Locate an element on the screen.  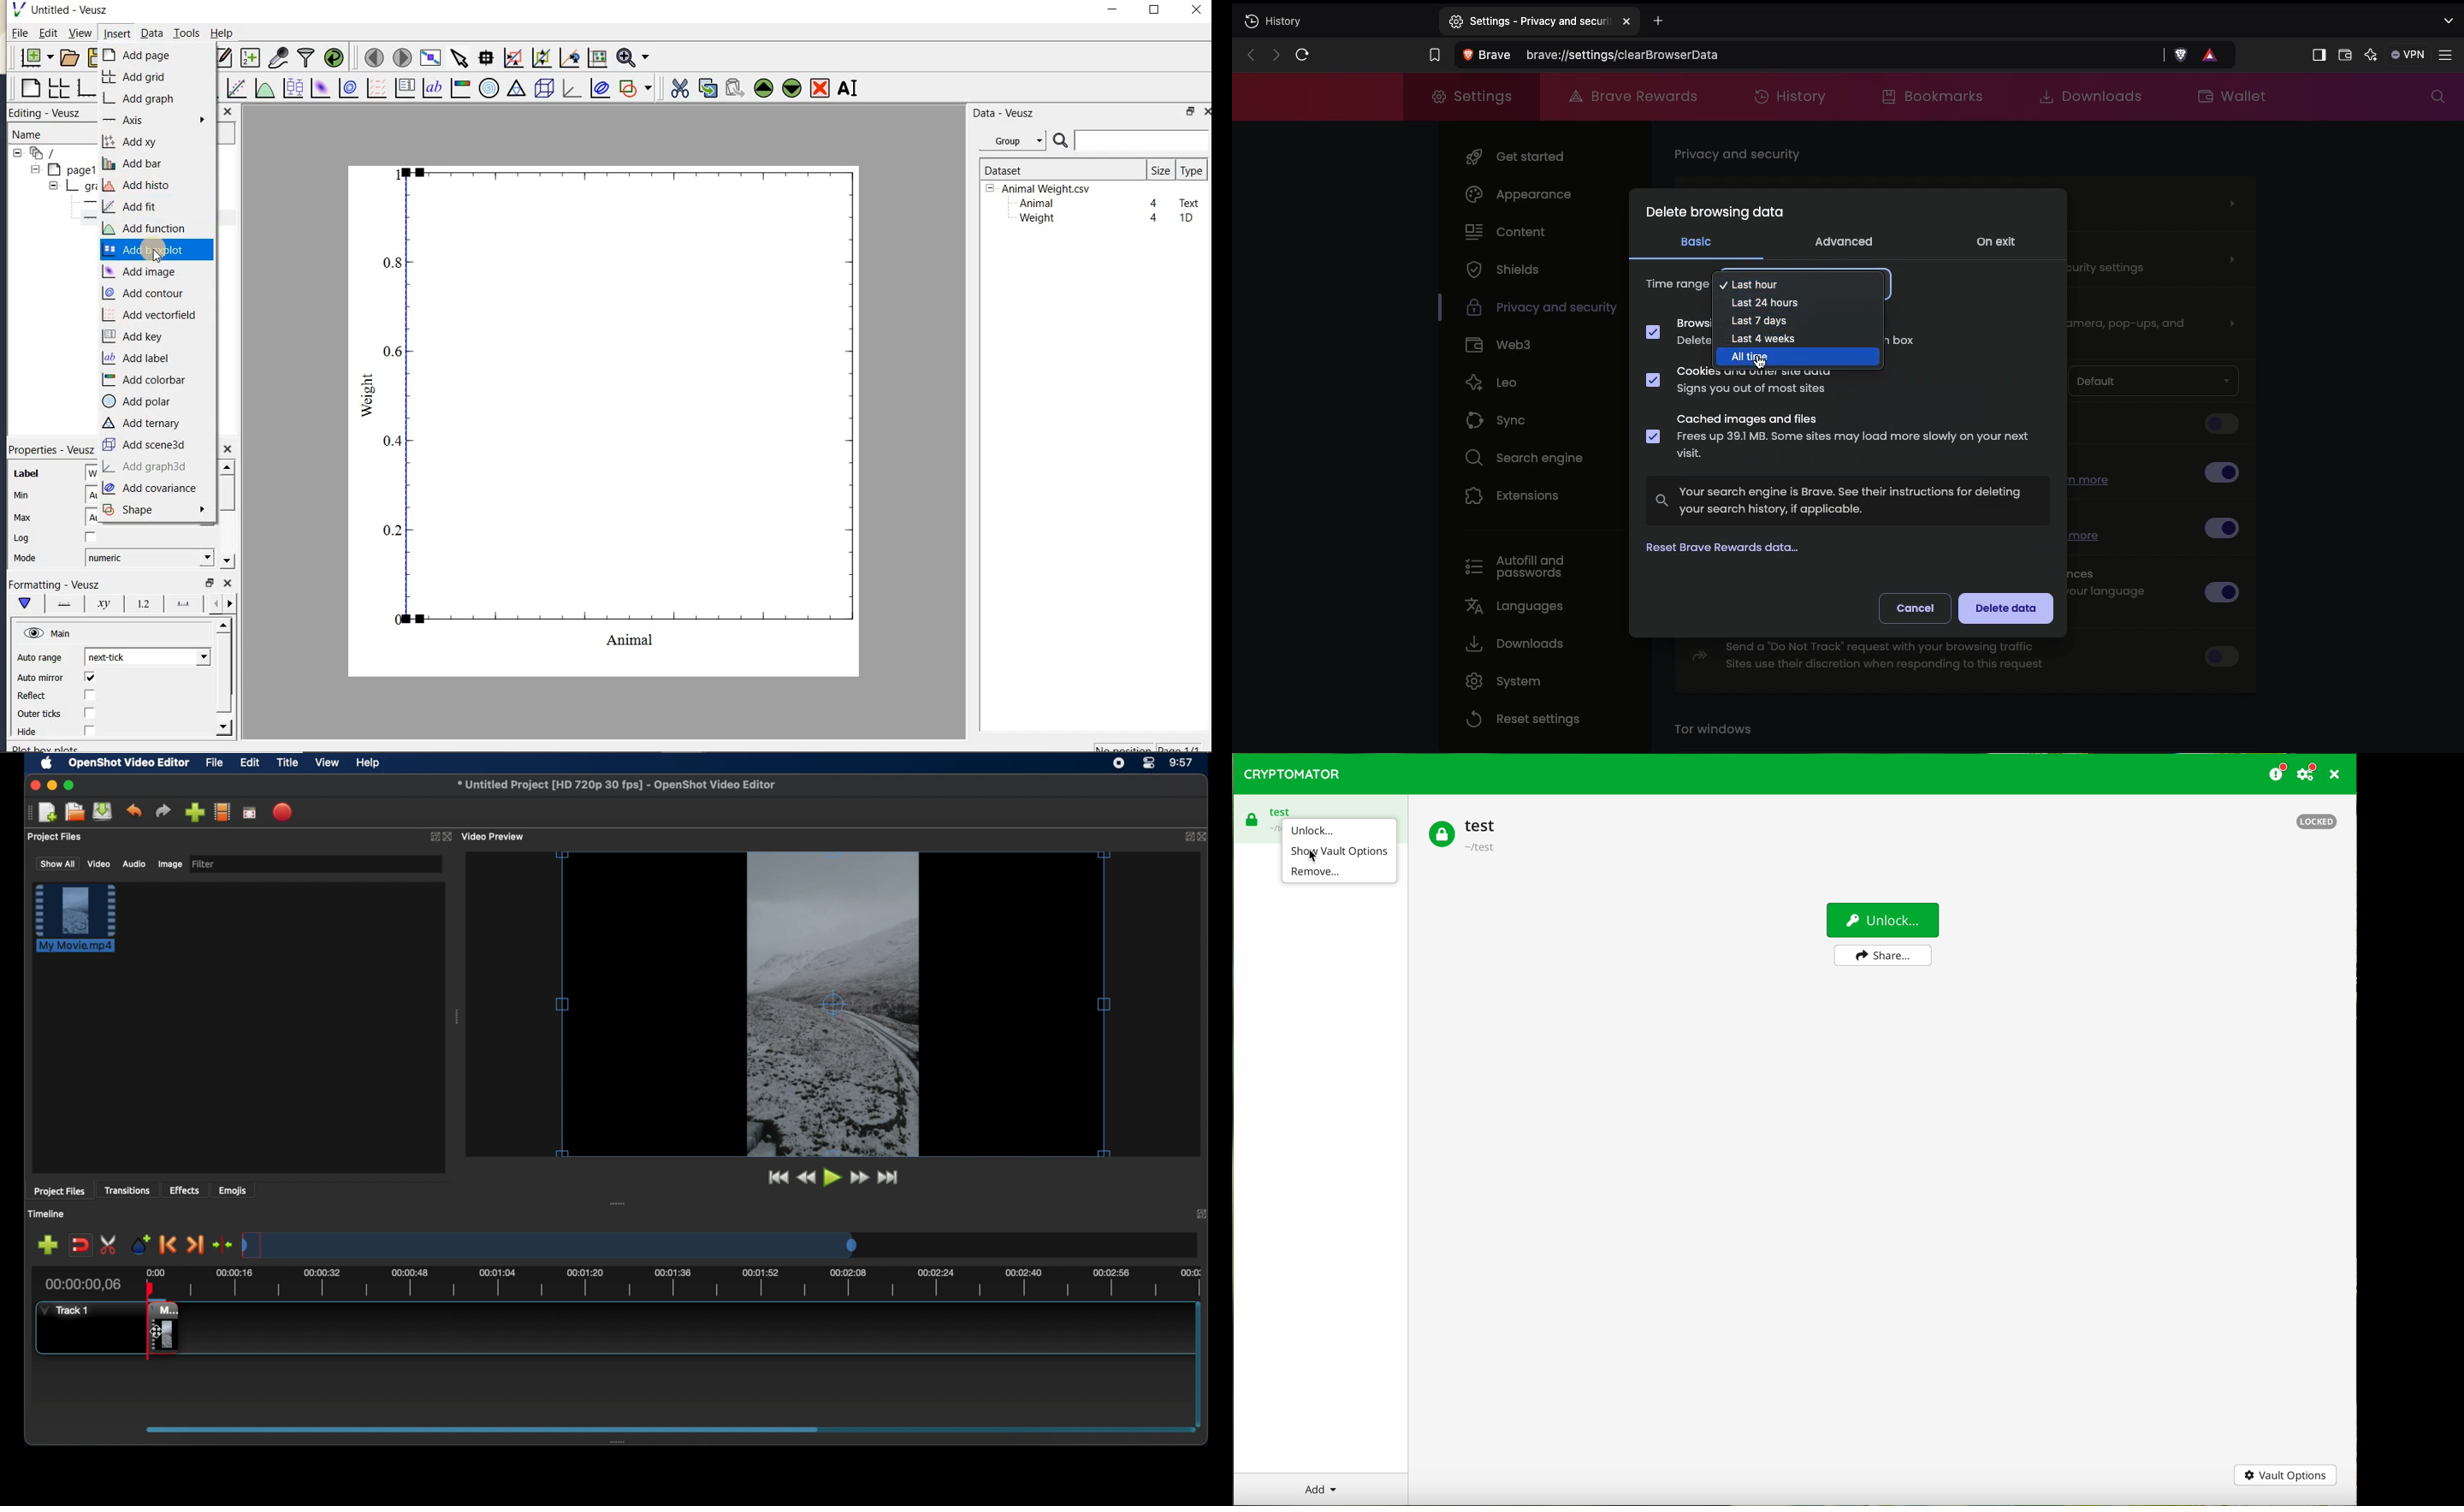
remove the selected widget is located at coordinates (819, 89).